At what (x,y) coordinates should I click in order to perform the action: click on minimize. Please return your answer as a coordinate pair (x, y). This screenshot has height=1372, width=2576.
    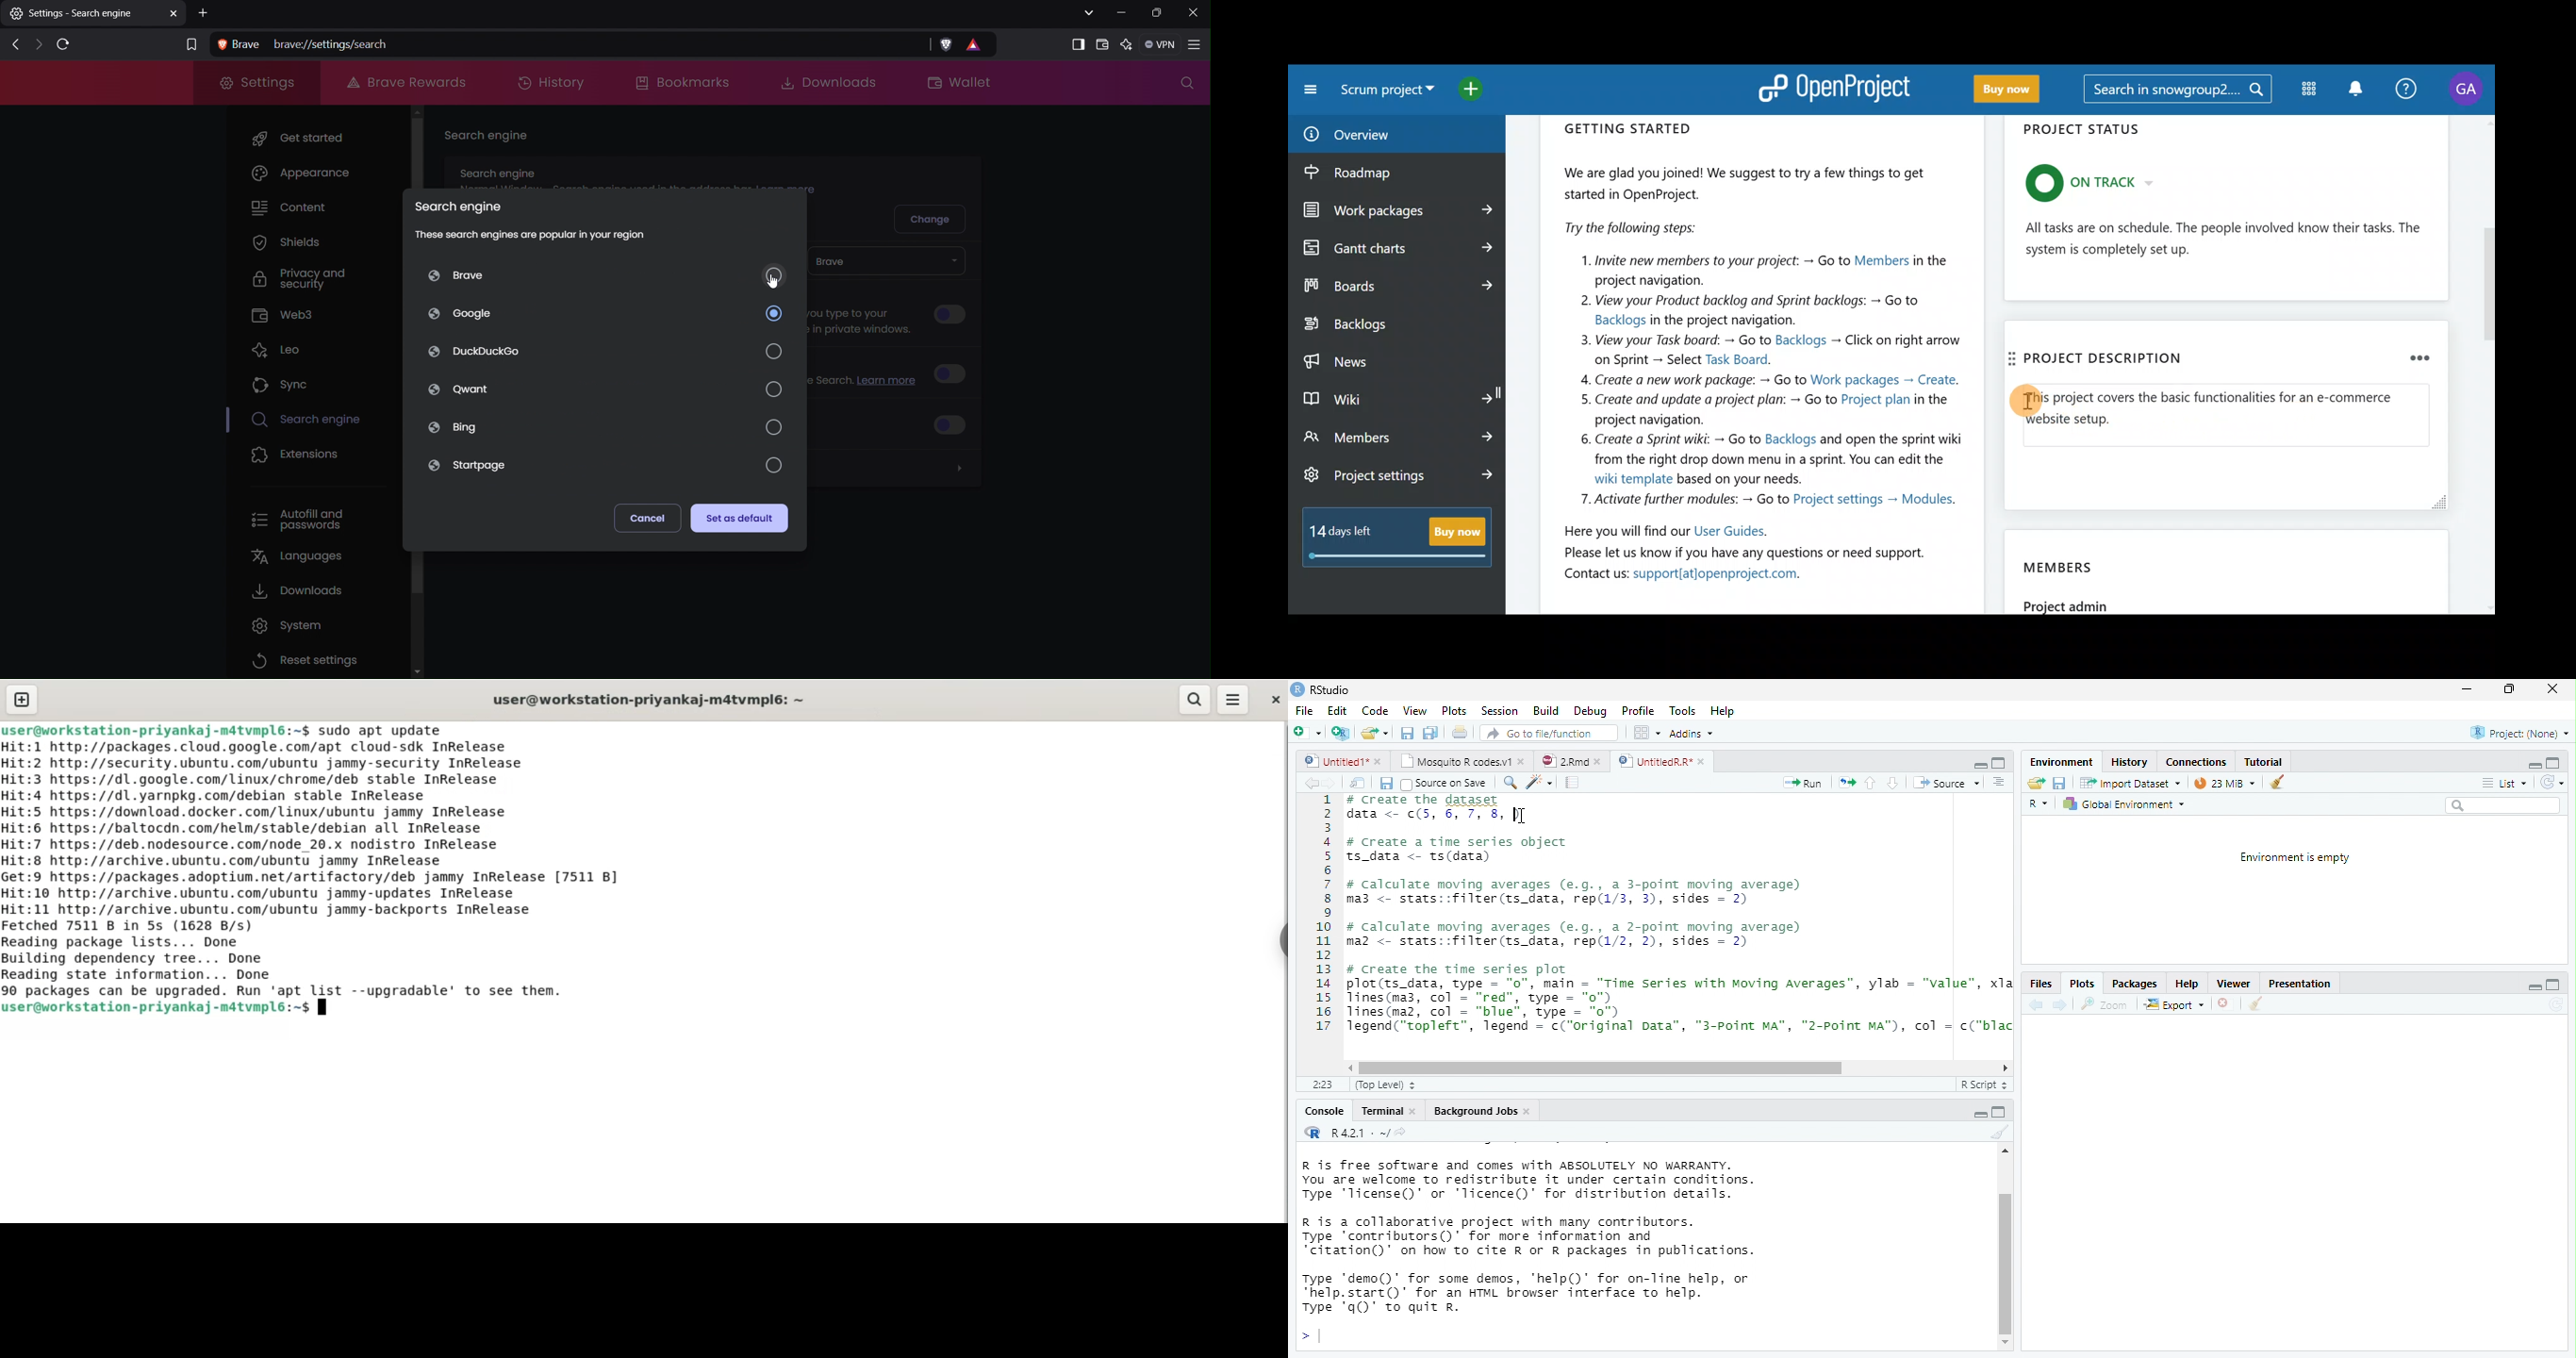
    Looking at the image, I should click on (2532, 767).